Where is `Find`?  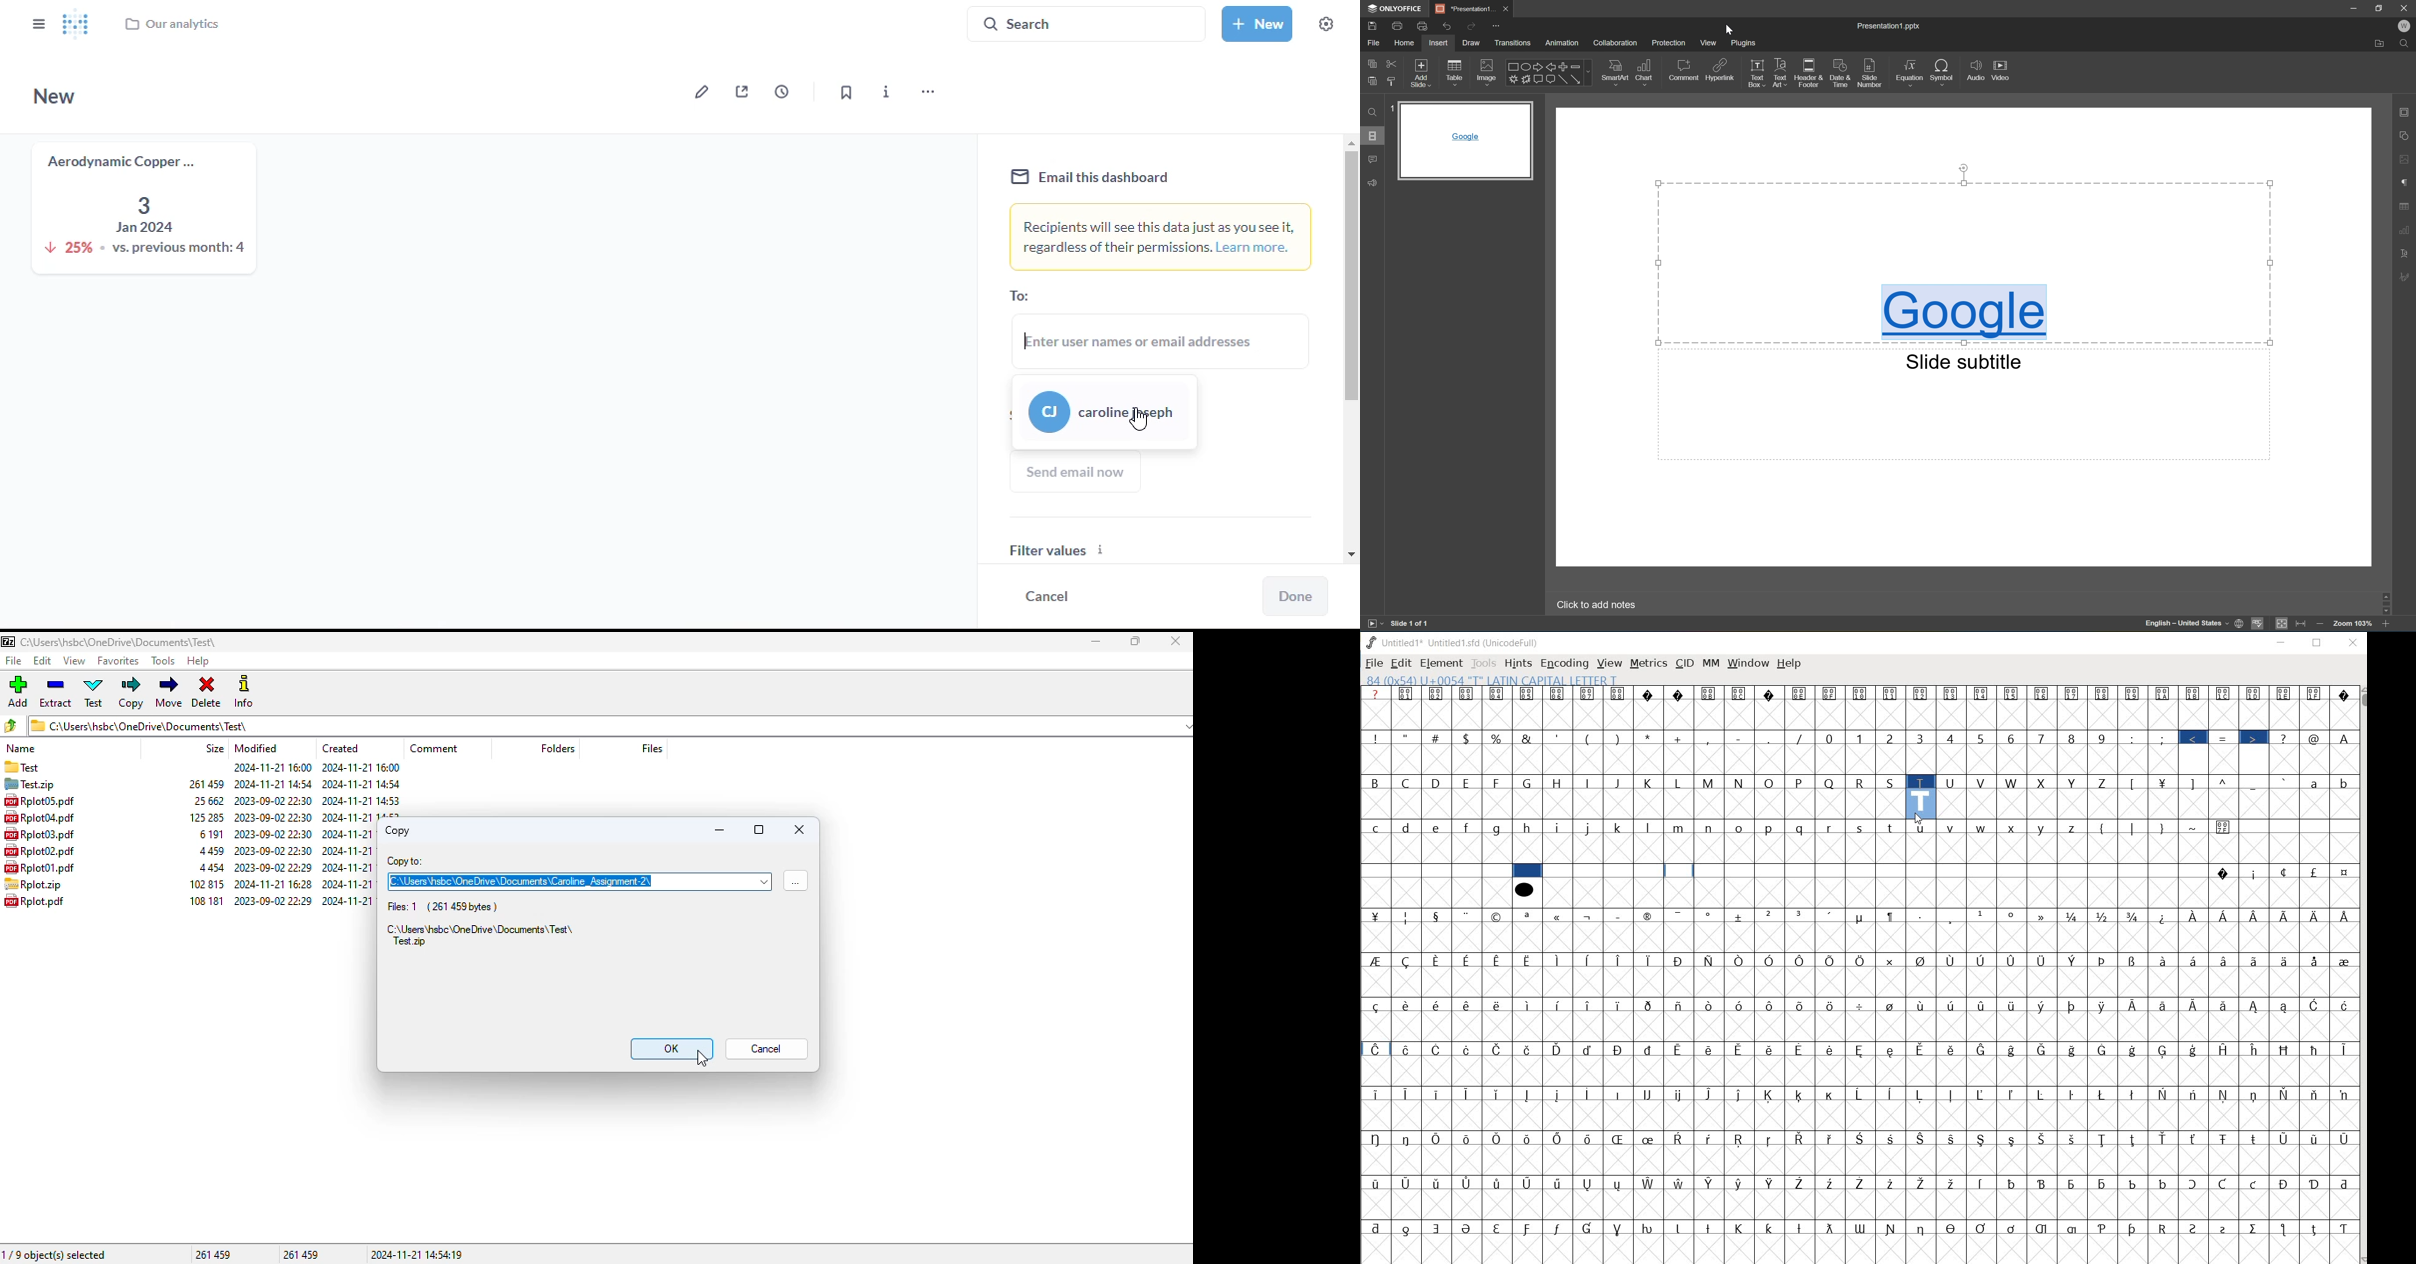
Find is located at coordinates (2405, 43).